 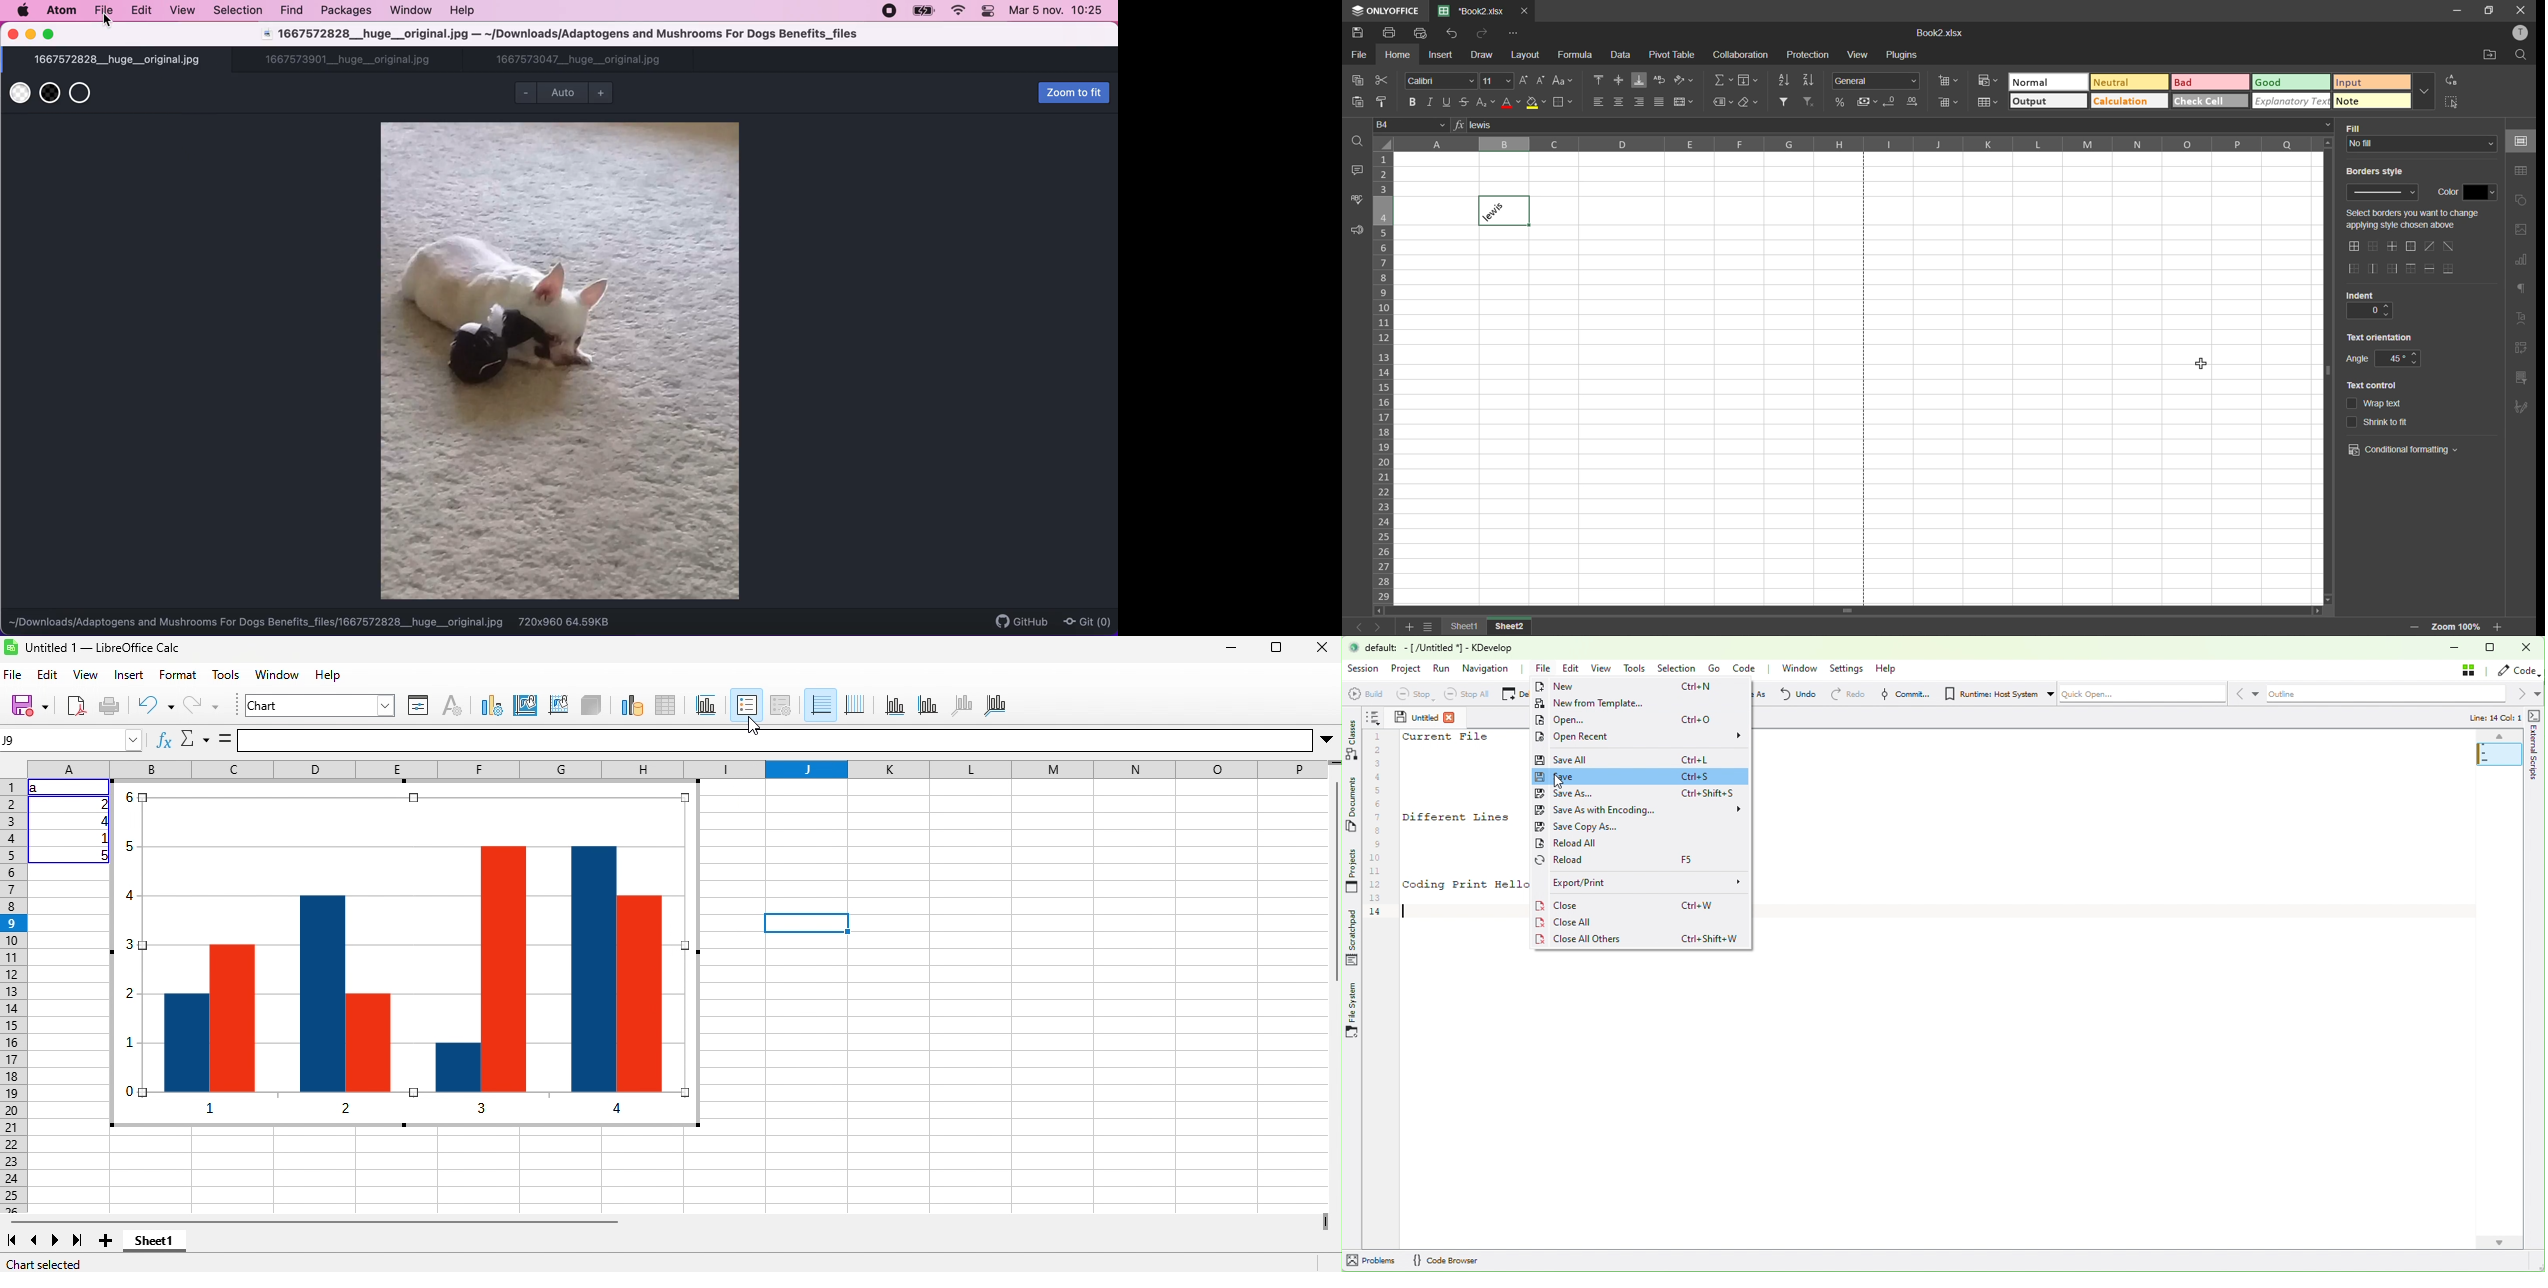 I want to click on column headings, so click(x=678, y=769).